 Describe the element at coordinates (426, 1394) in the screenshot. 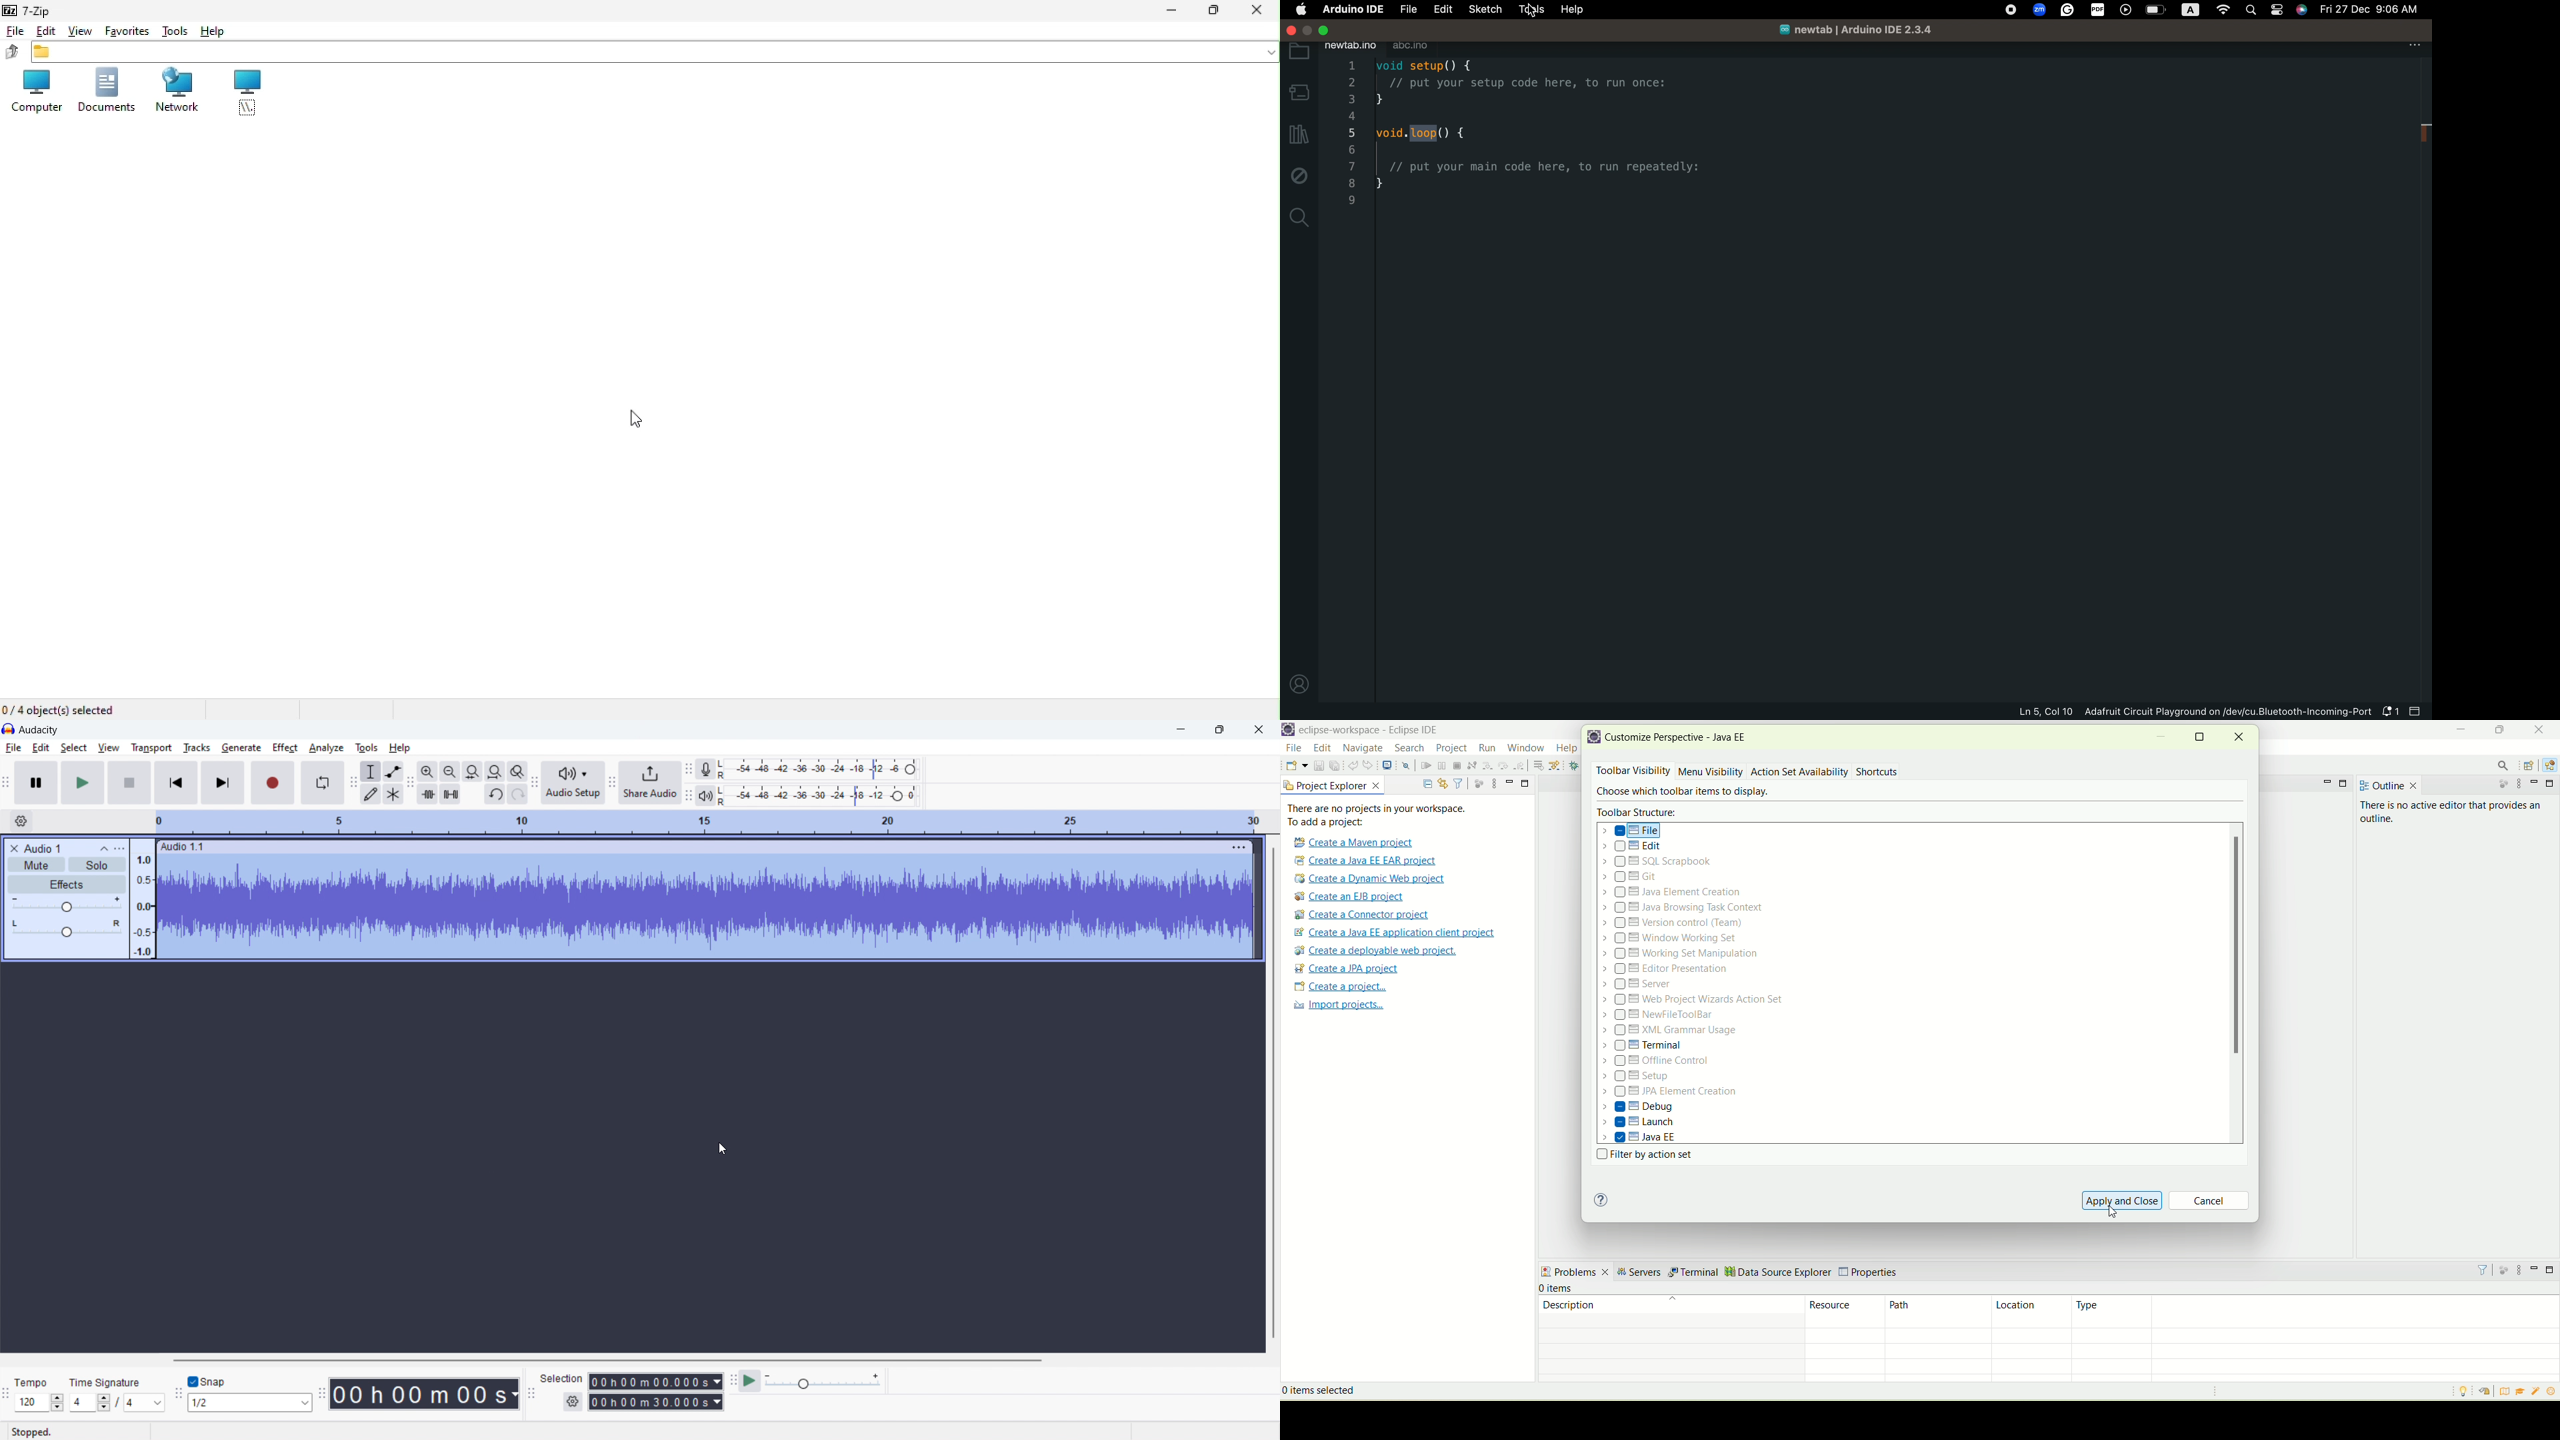

I see `timestamp` at that location.